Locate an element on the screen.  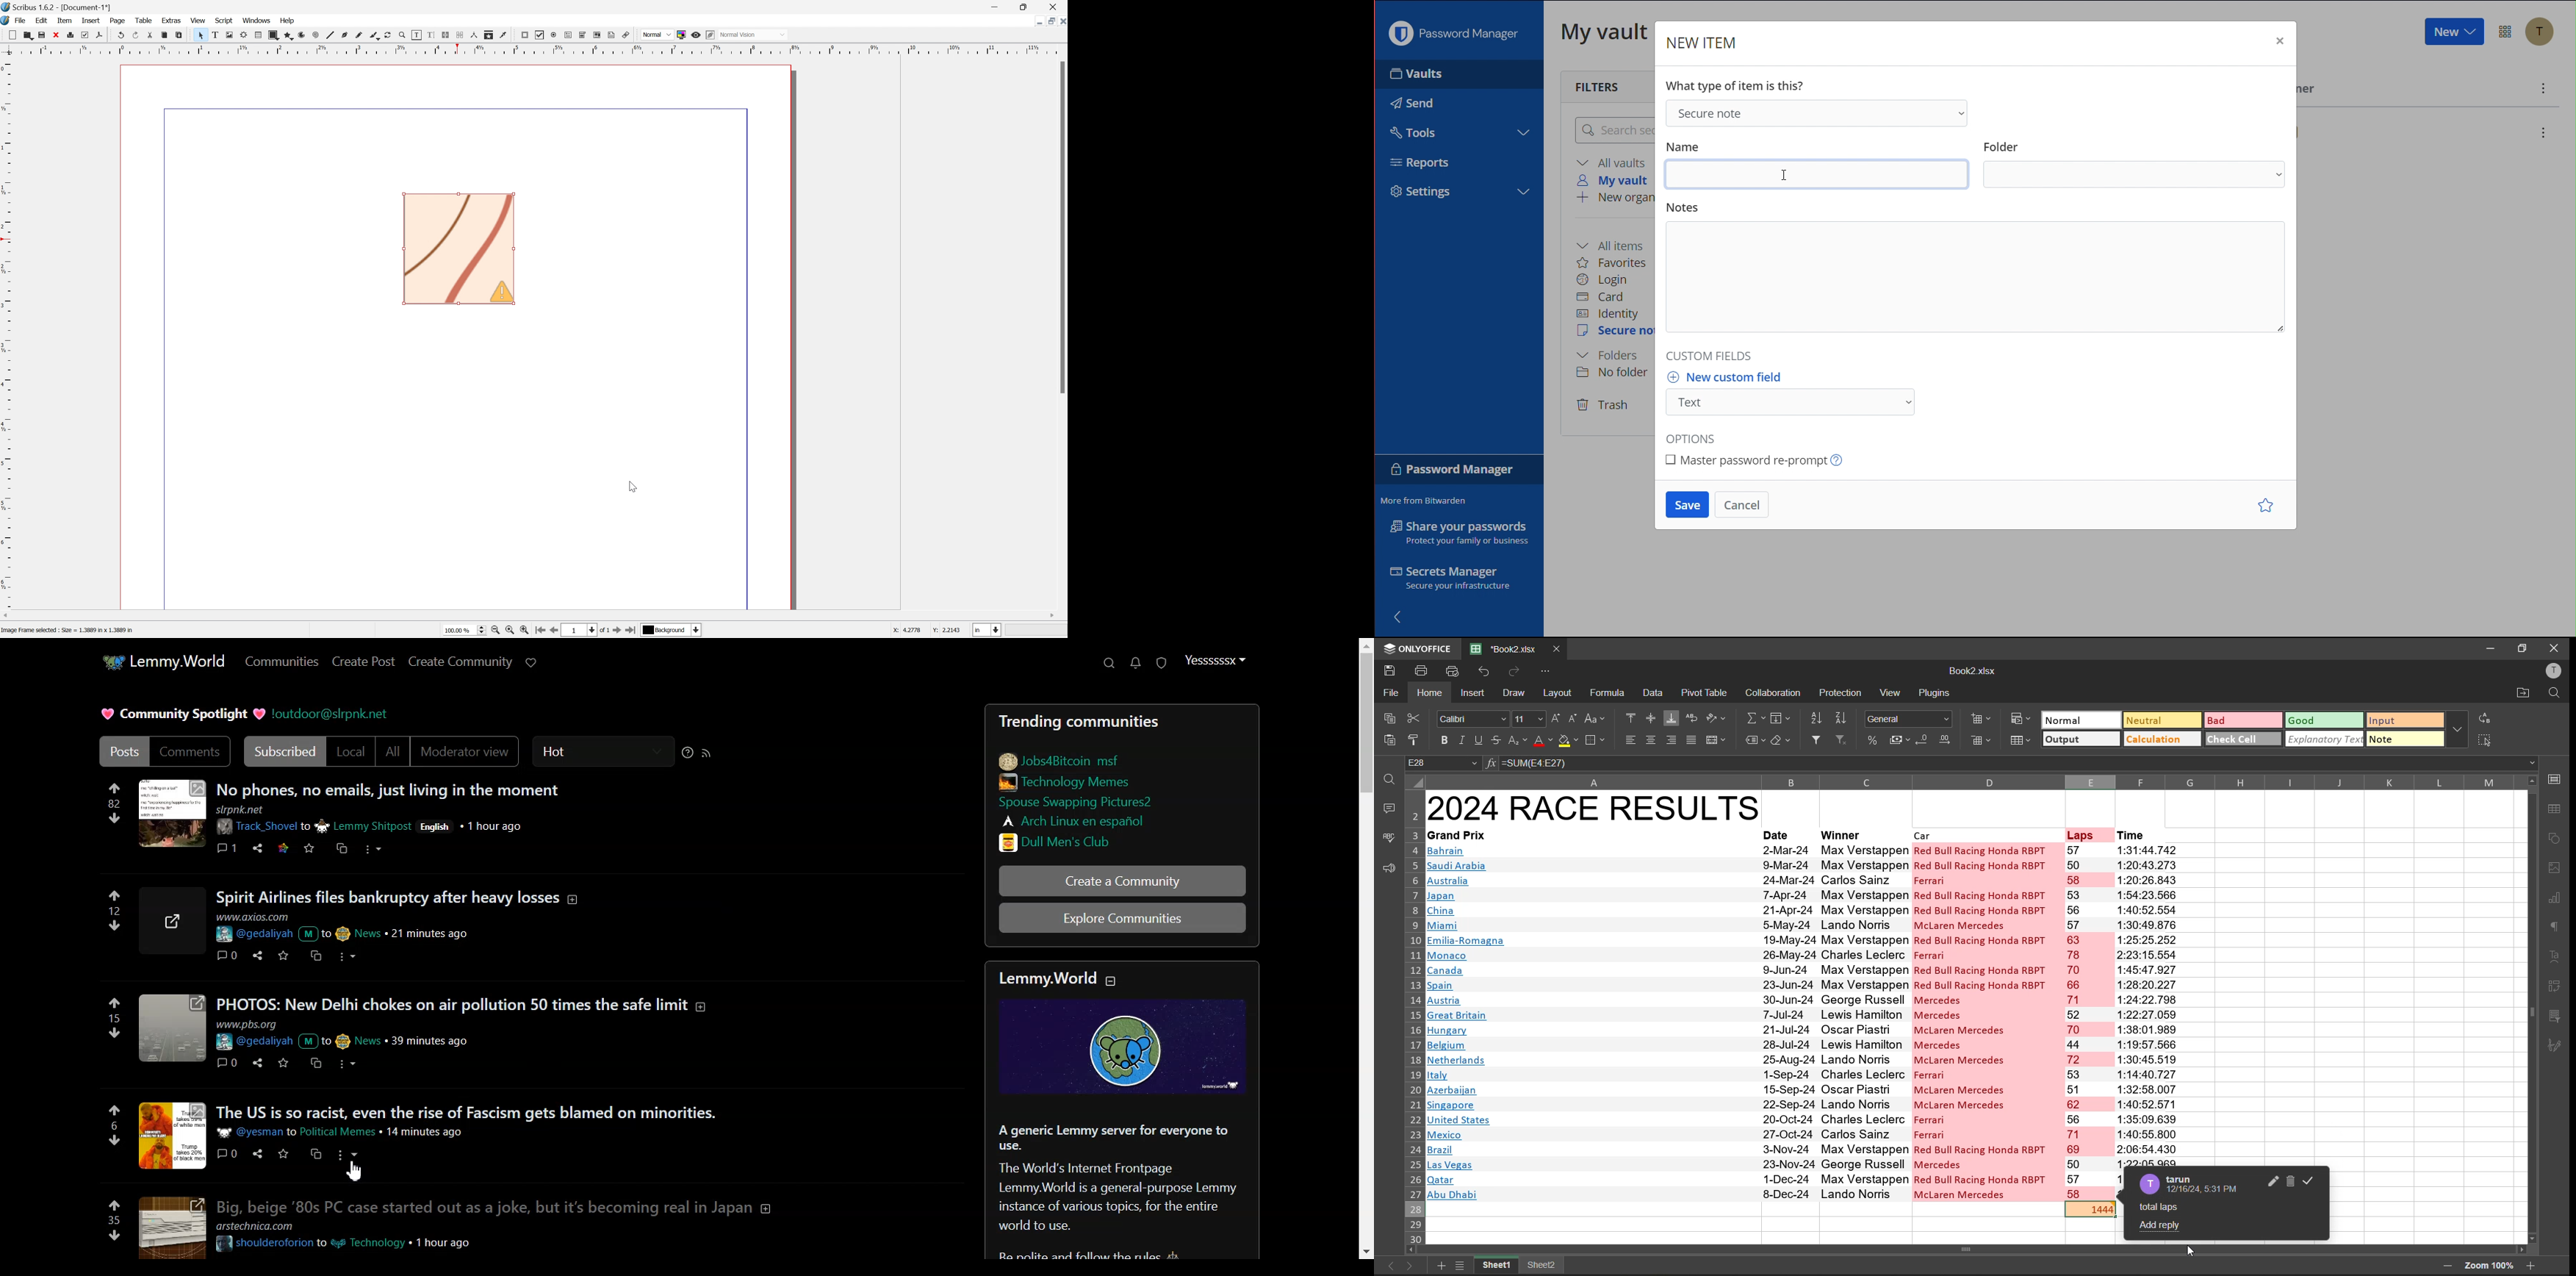
decrease decimal is located at coordinates (1923, 740).